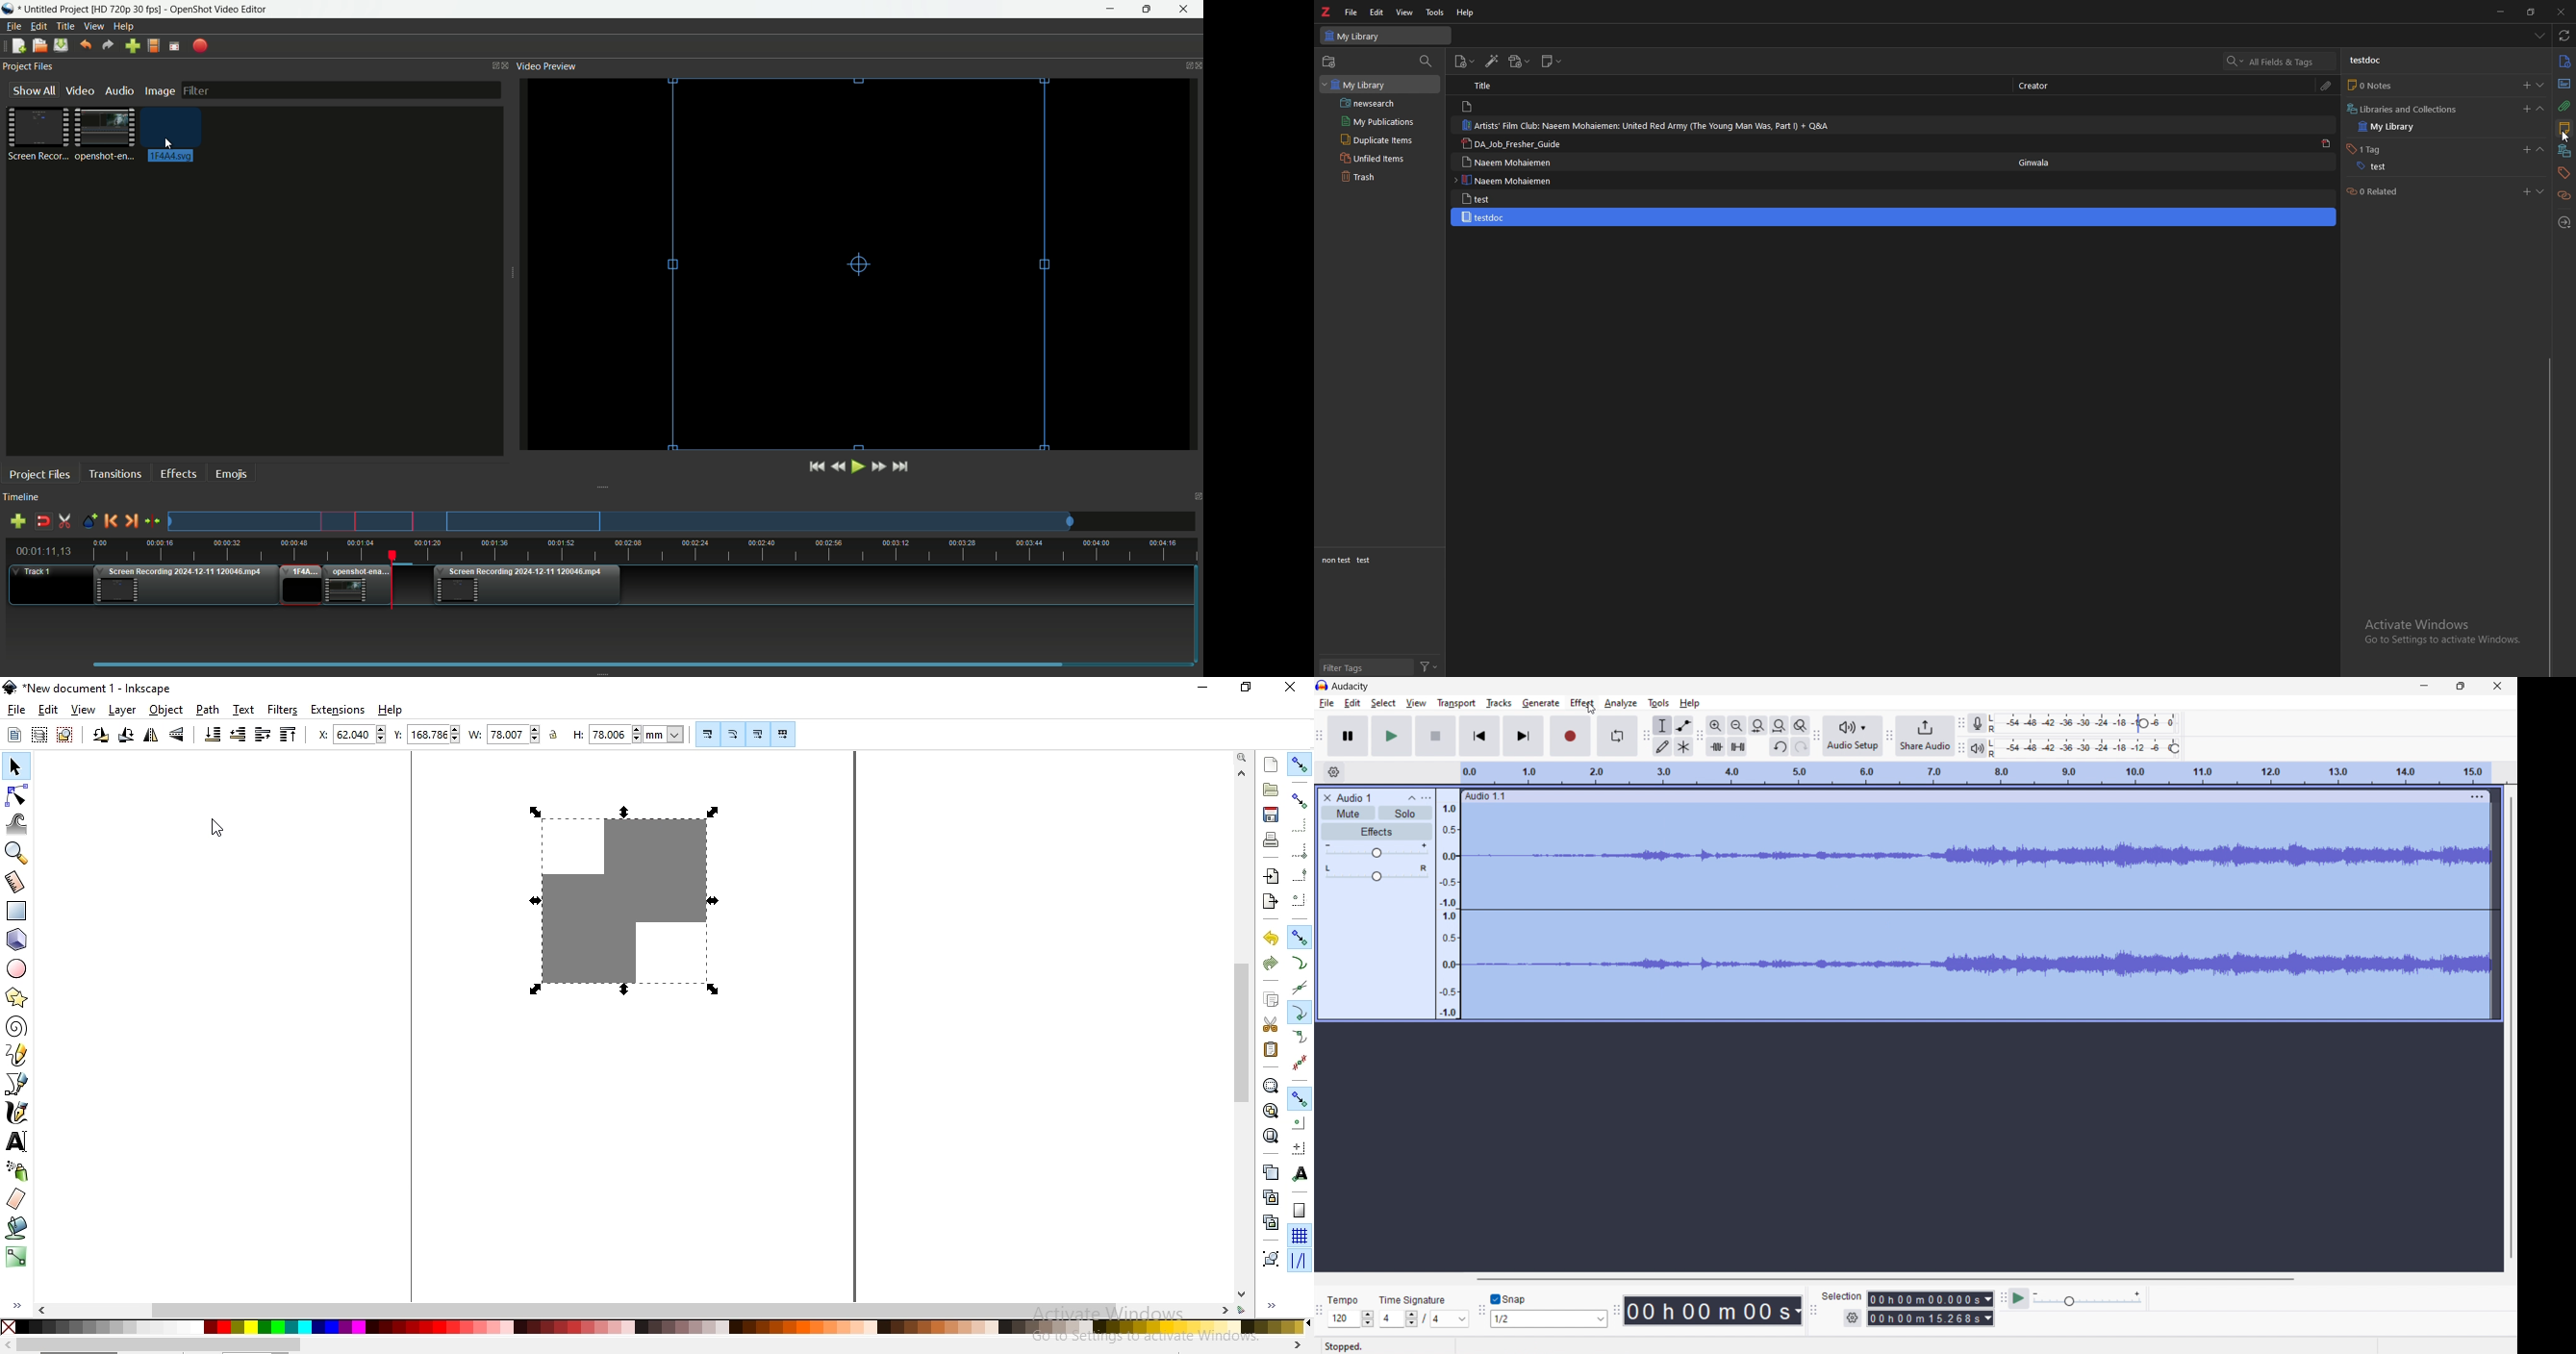  Describe the element at coordinates (1645, 126) in the screenshot. I see `artists' fil club: naeem mohaiemen: united red army (the young man was, part I) + Q&A` at that location.